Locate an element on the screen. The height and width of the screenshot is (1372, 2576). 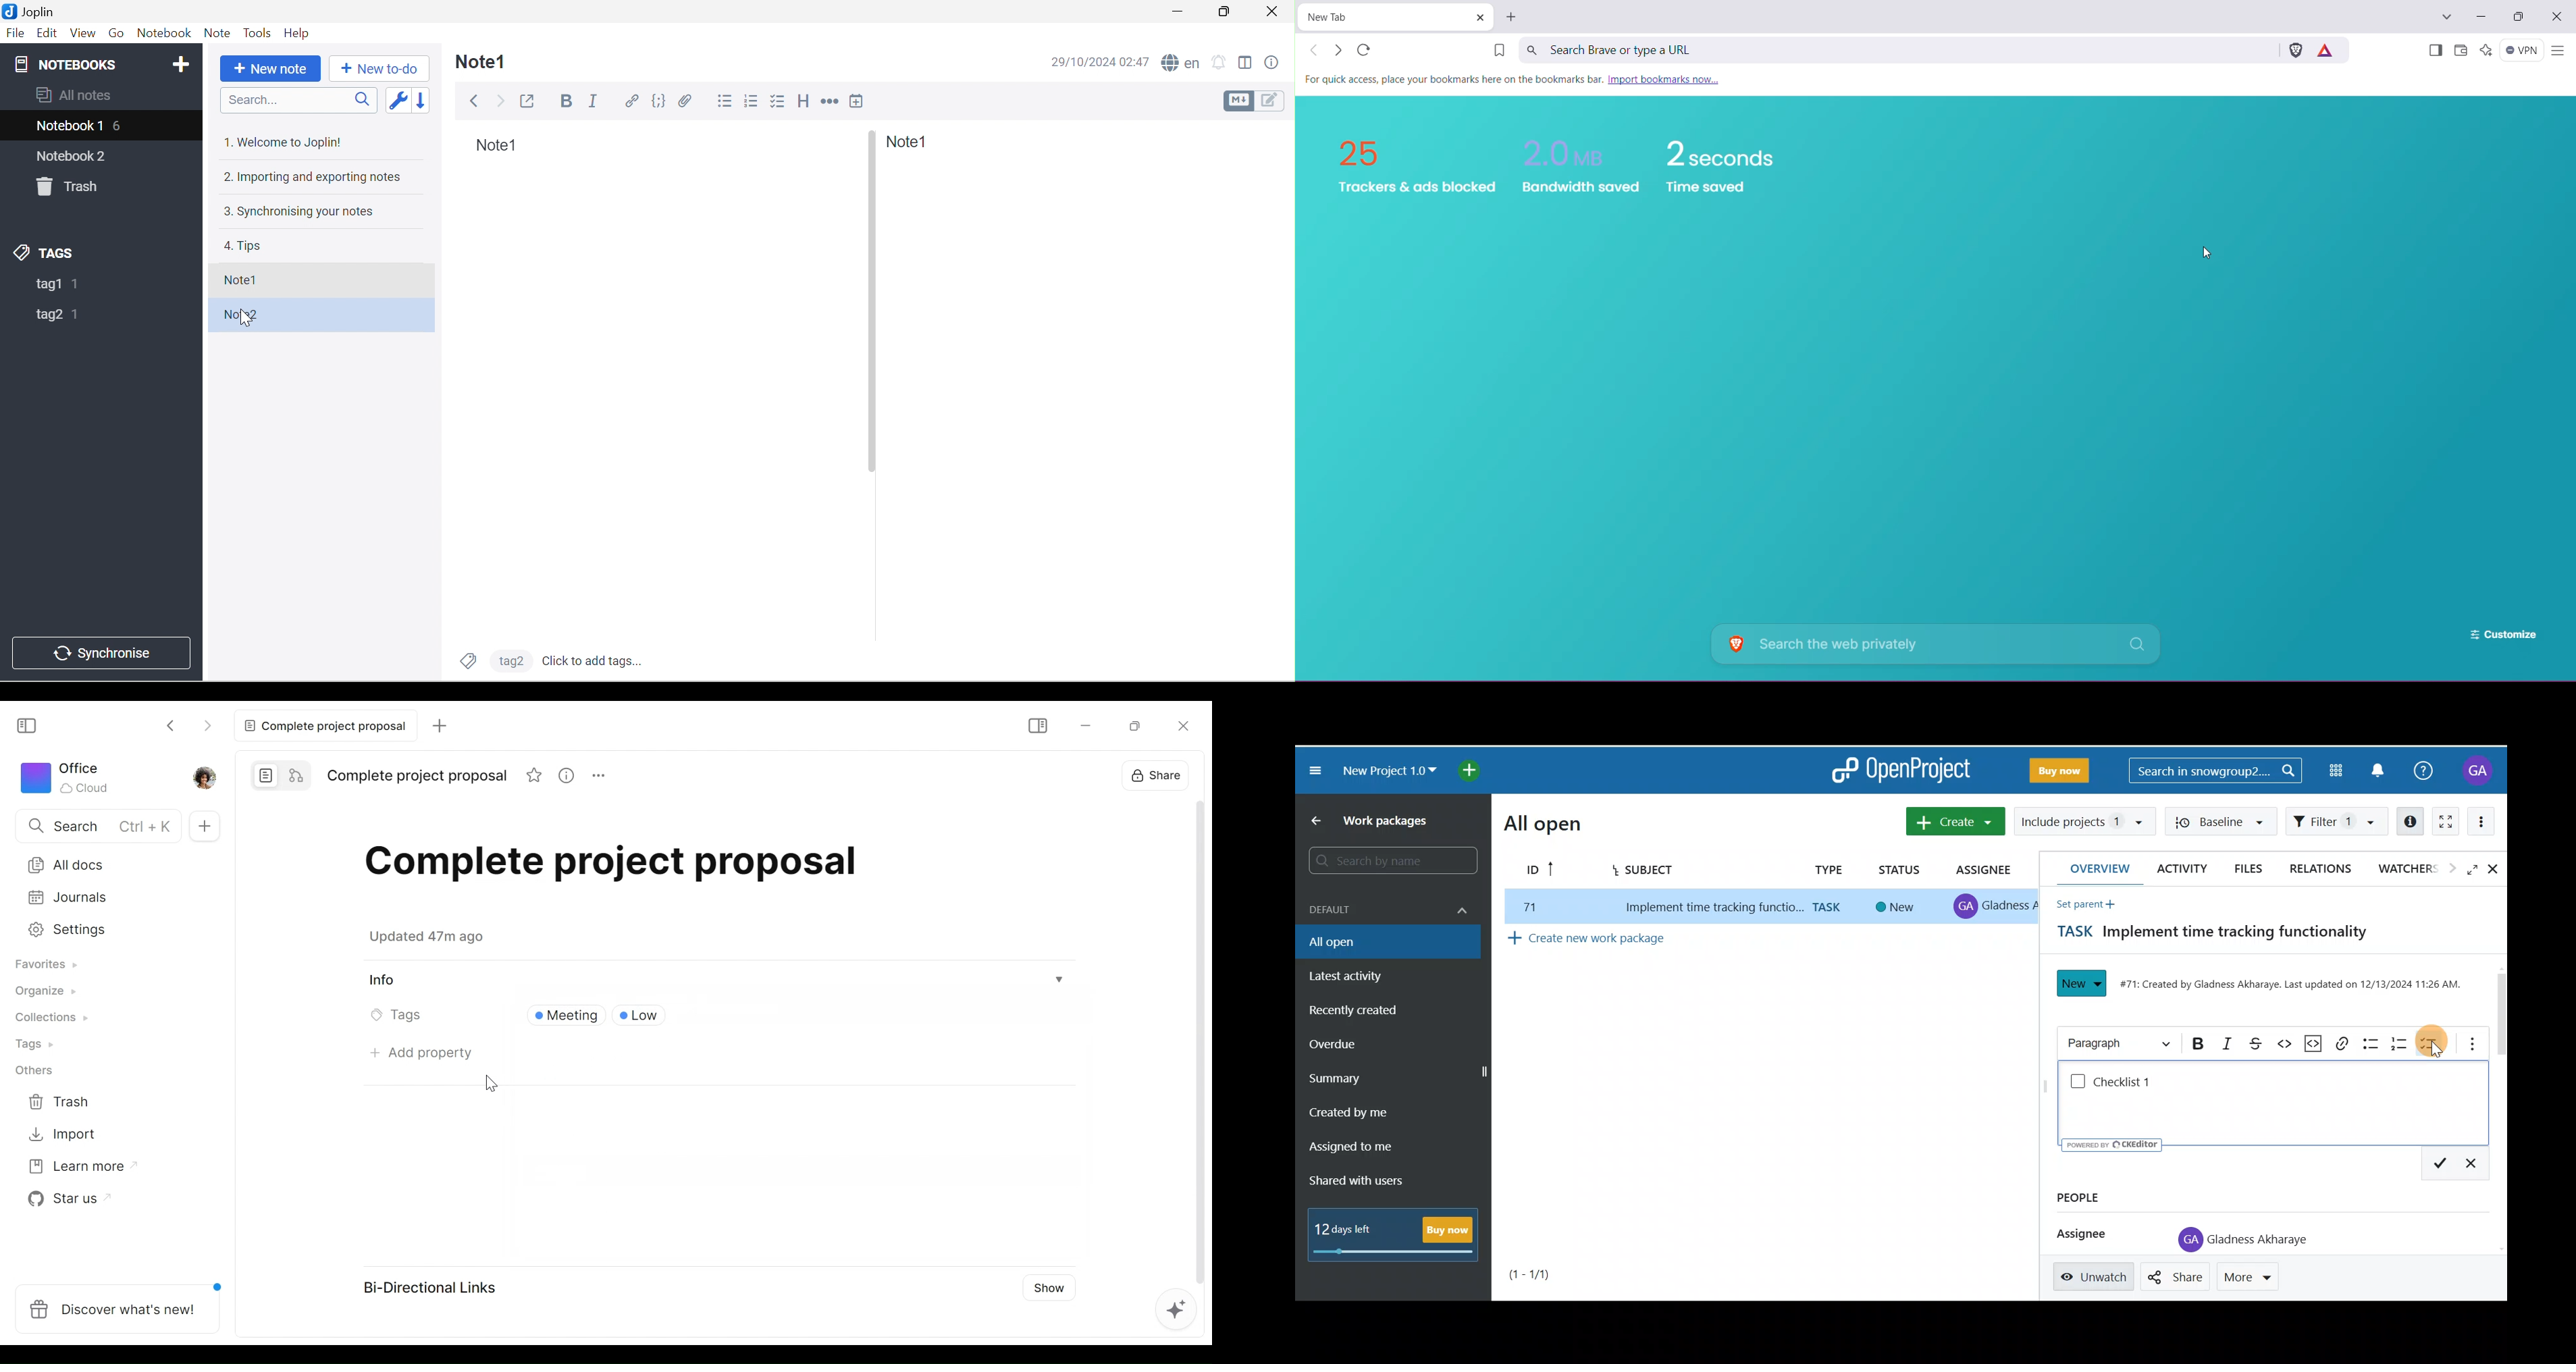
Learn more is located at coordinates (77, 1170).